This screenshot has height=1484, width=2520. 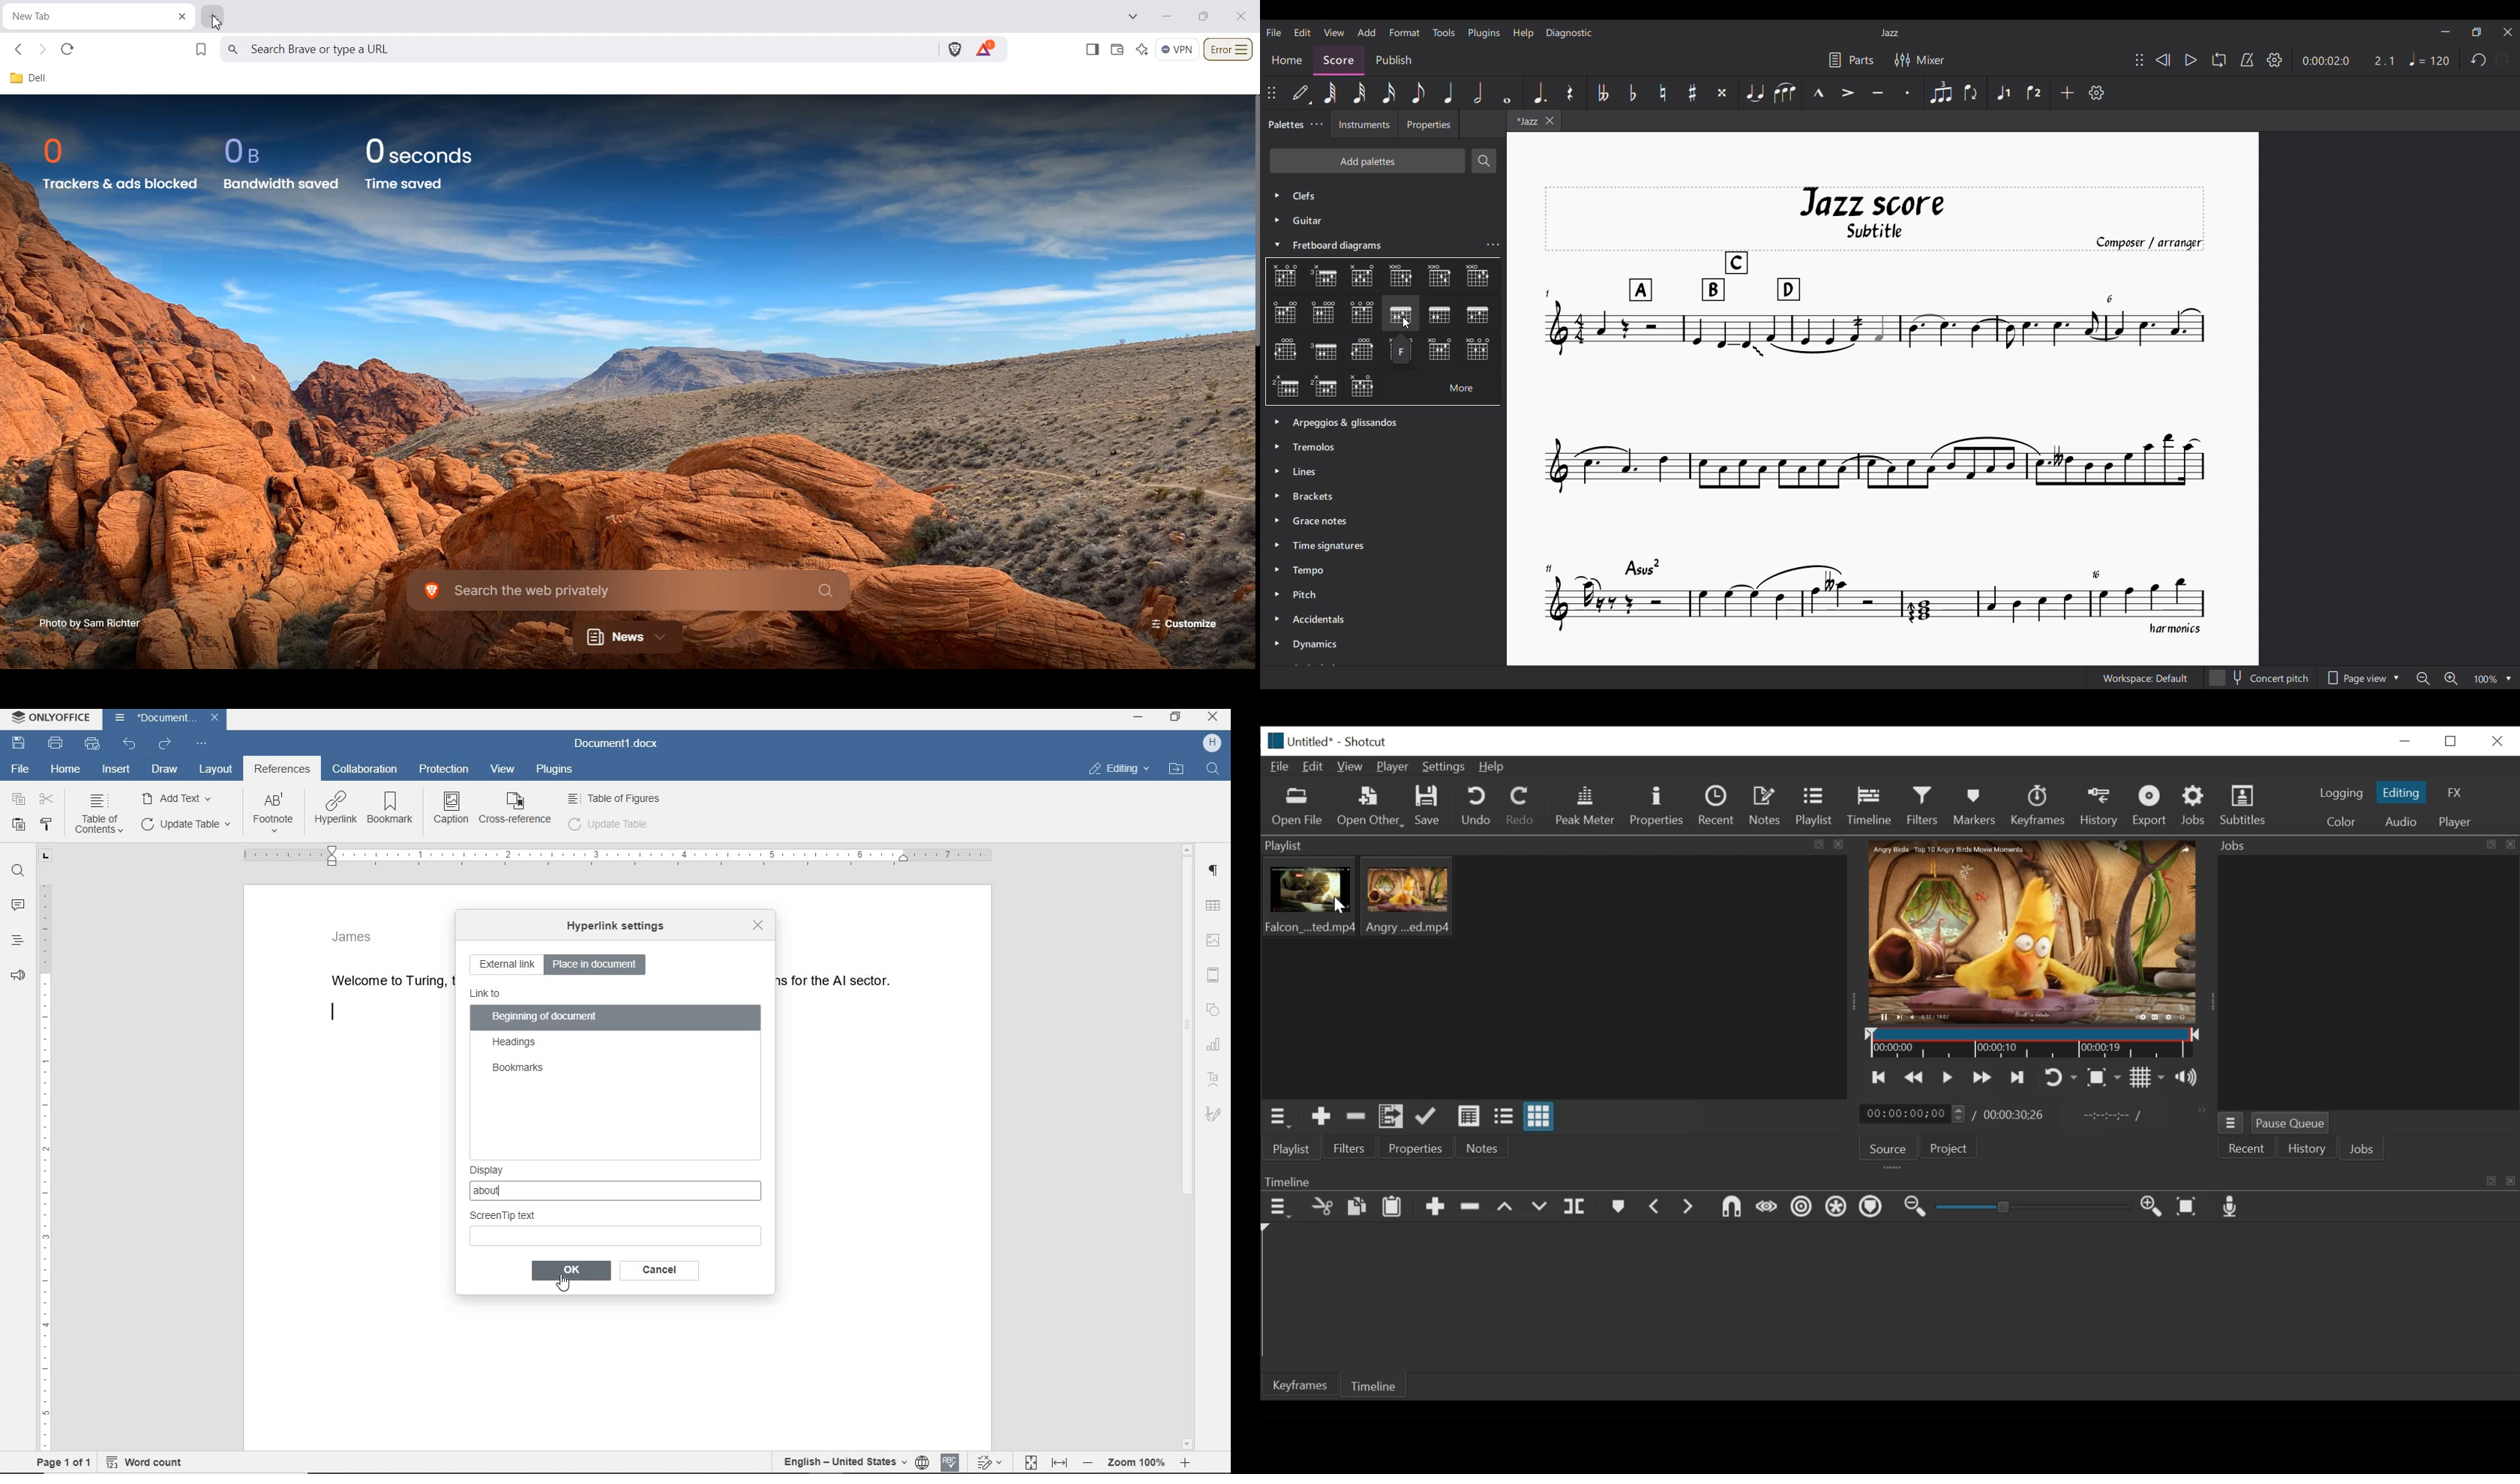 What do you see at coordinates (1301, 93) in the screenshot?
I see `Default` at bounding box center [1301, 93].